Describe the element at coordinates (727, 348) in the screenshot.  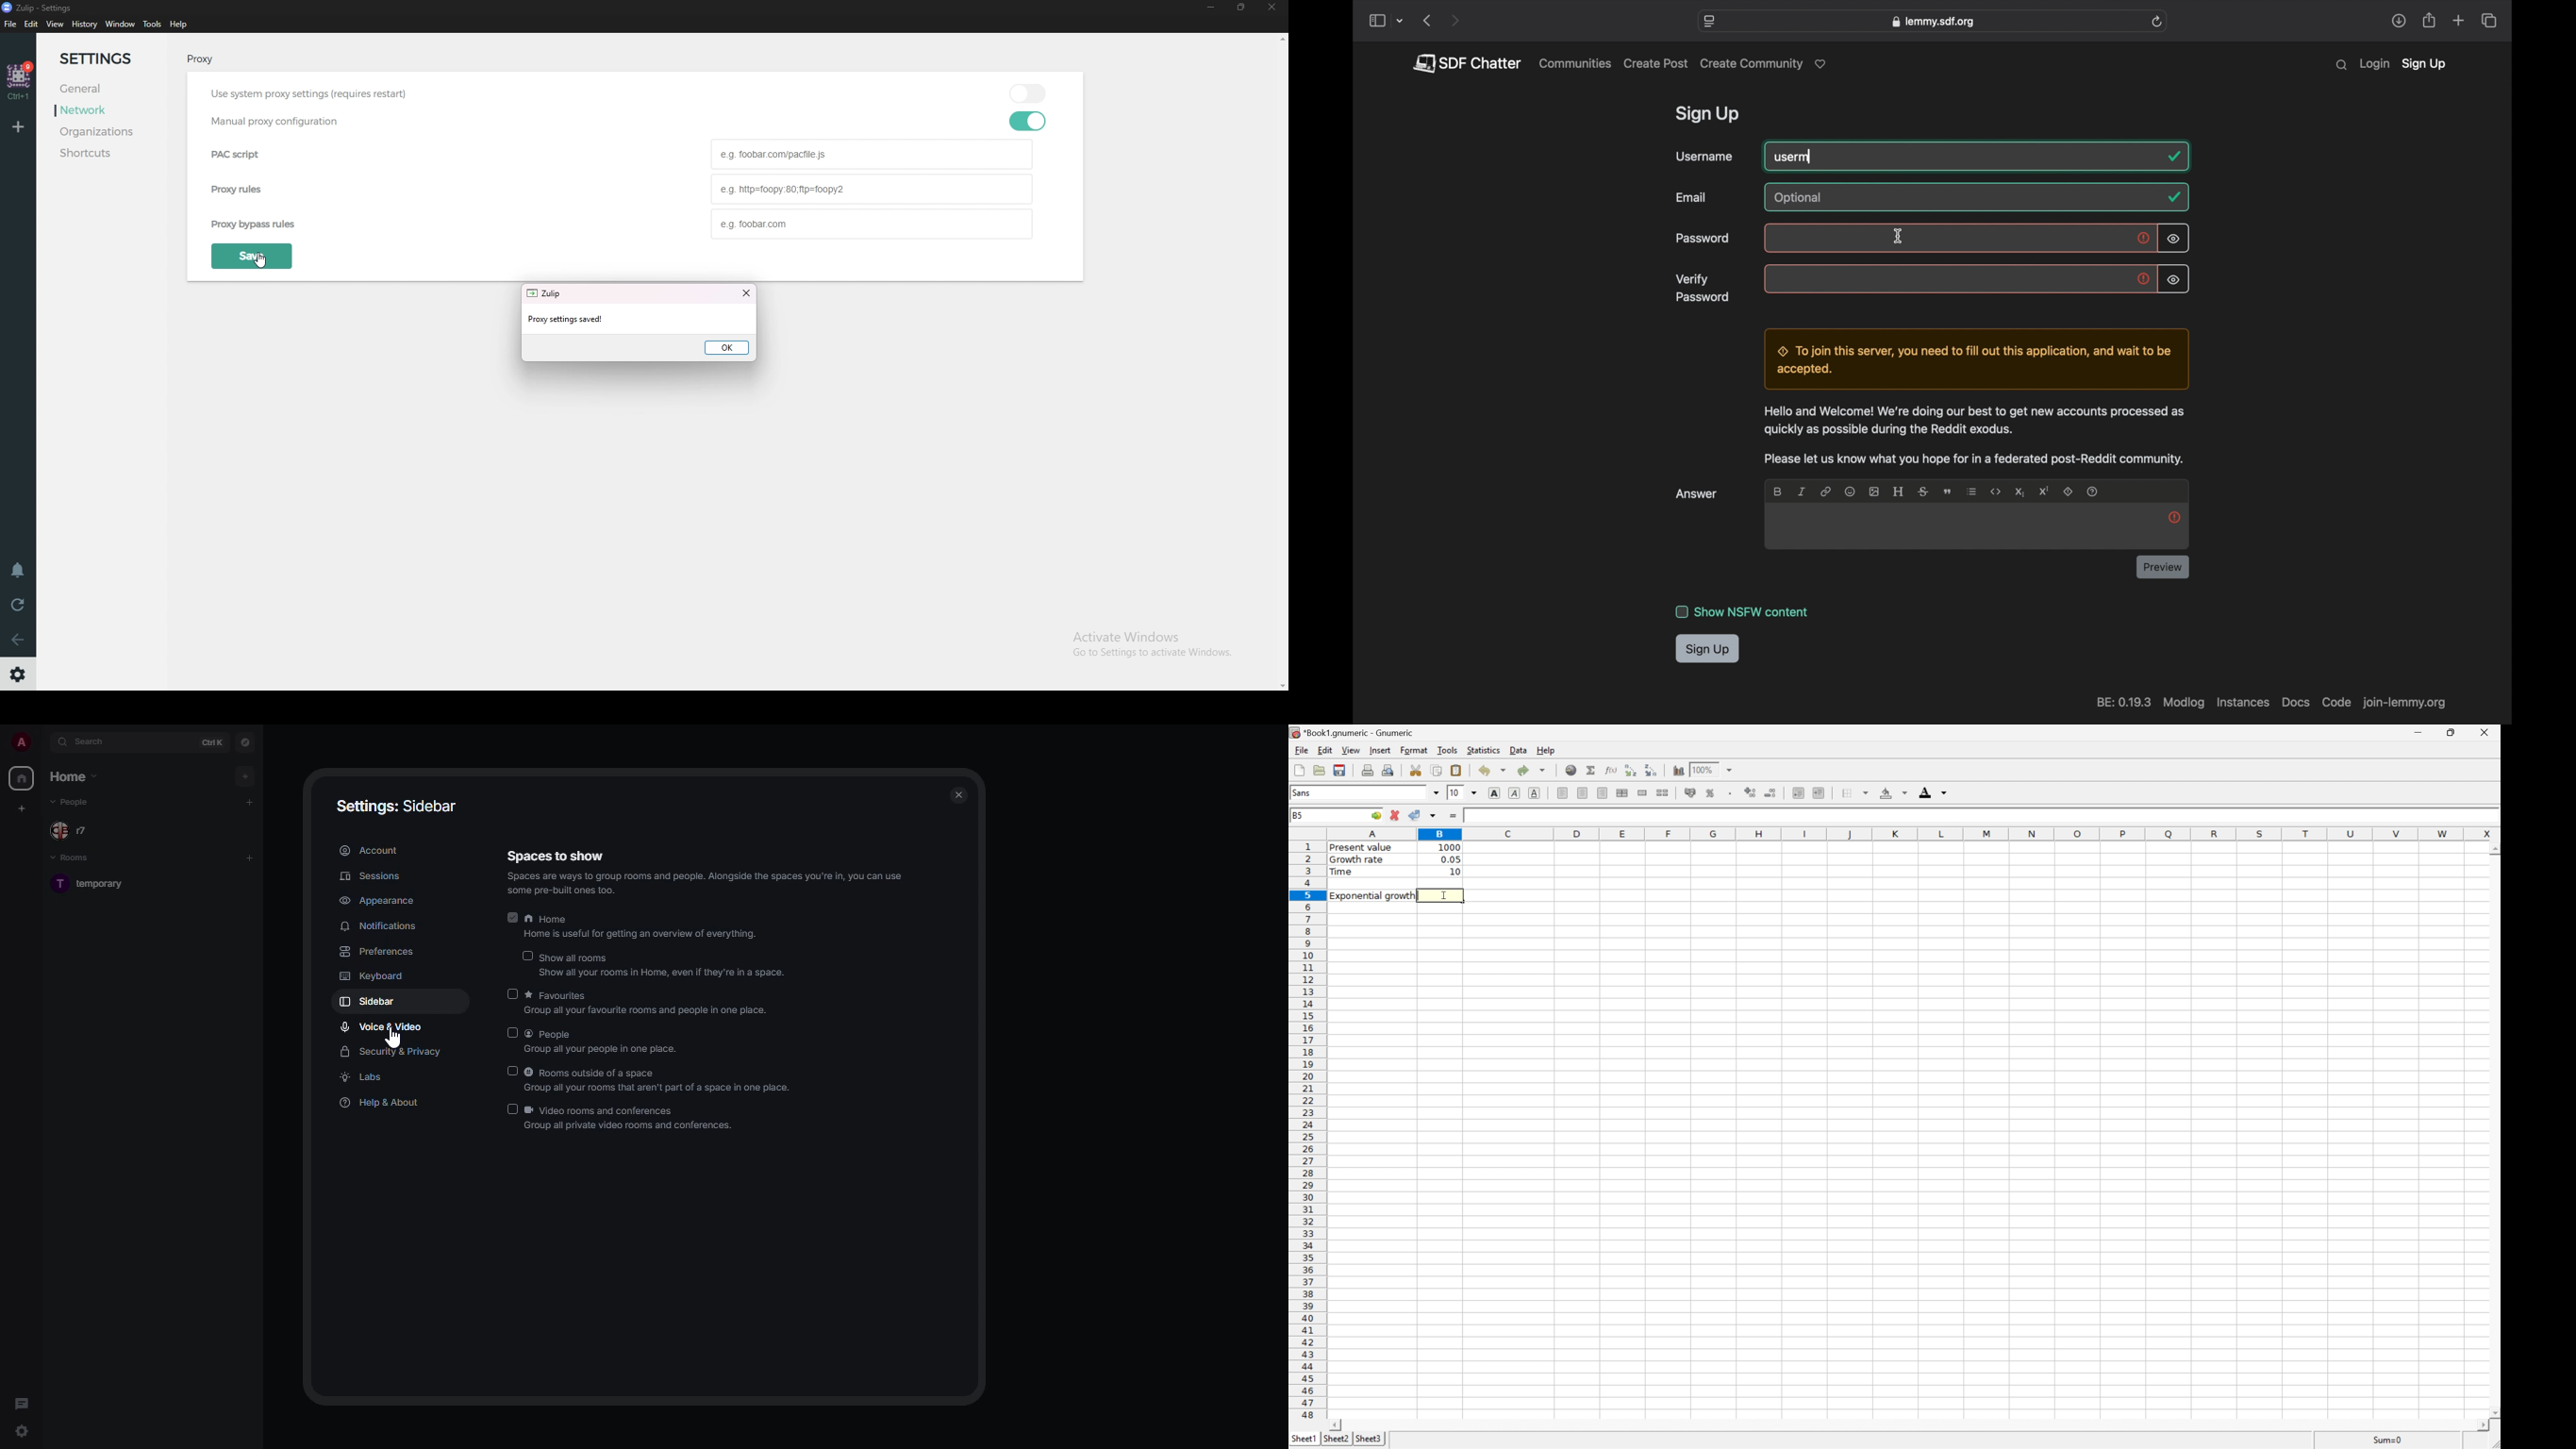
I see `ok` at that location.